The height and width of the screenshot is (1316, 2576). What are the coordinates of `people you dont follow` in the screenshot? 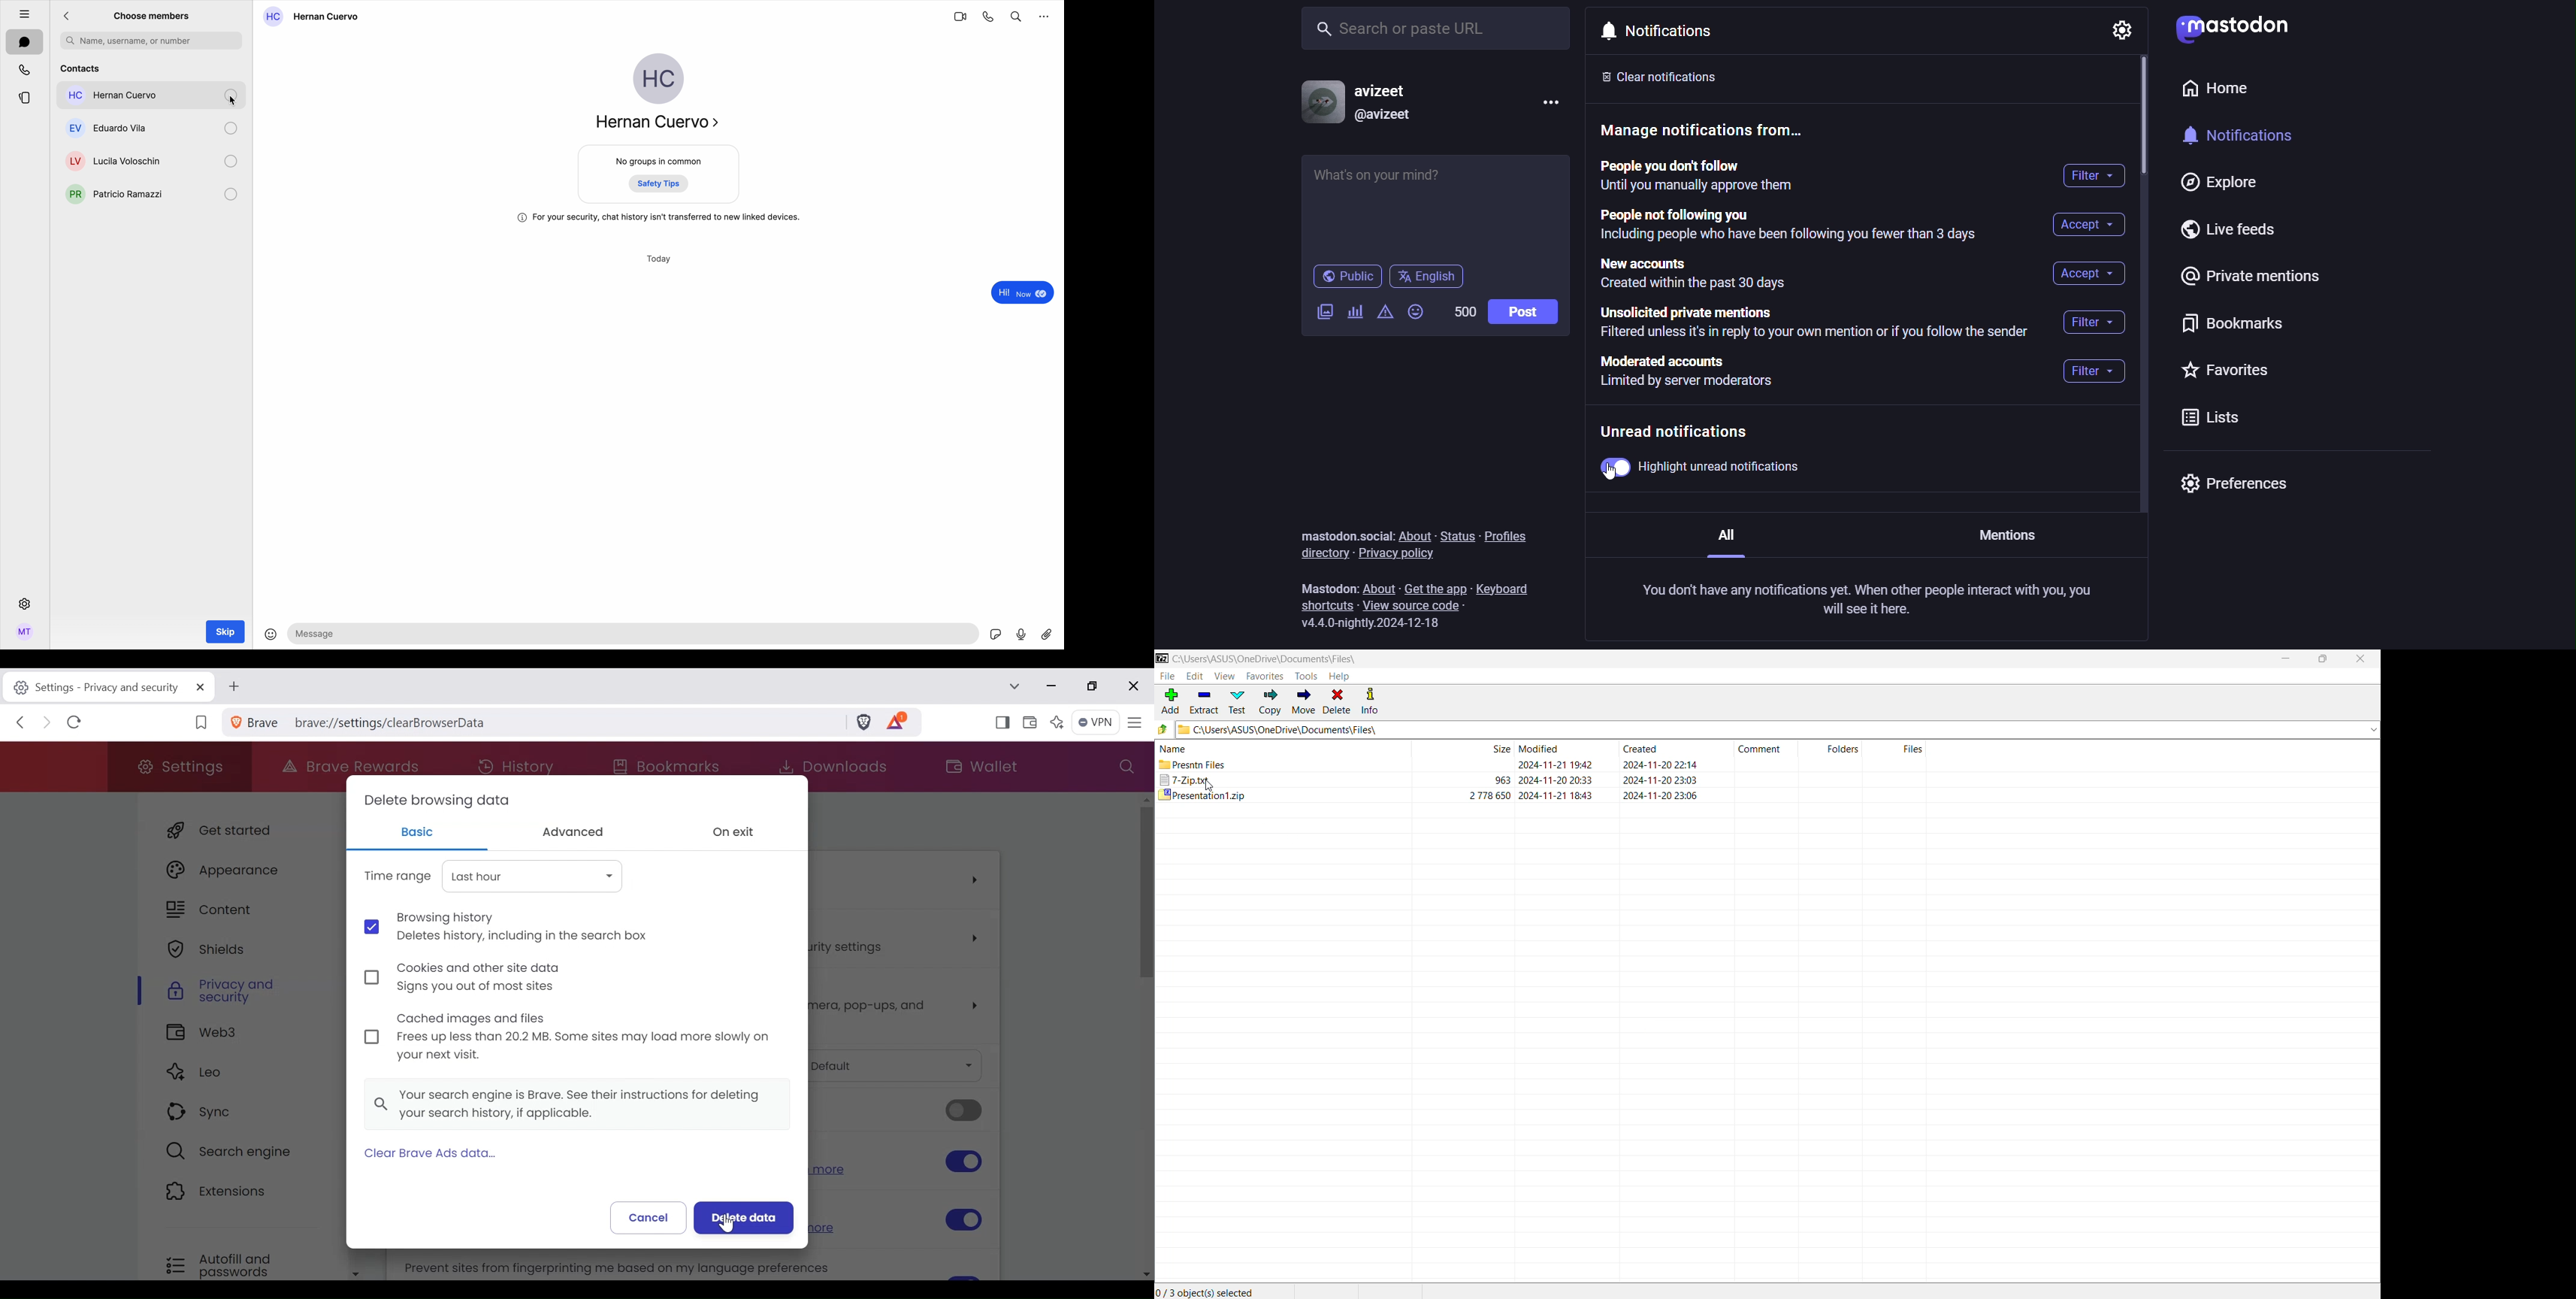 It's located at (1697, 177).